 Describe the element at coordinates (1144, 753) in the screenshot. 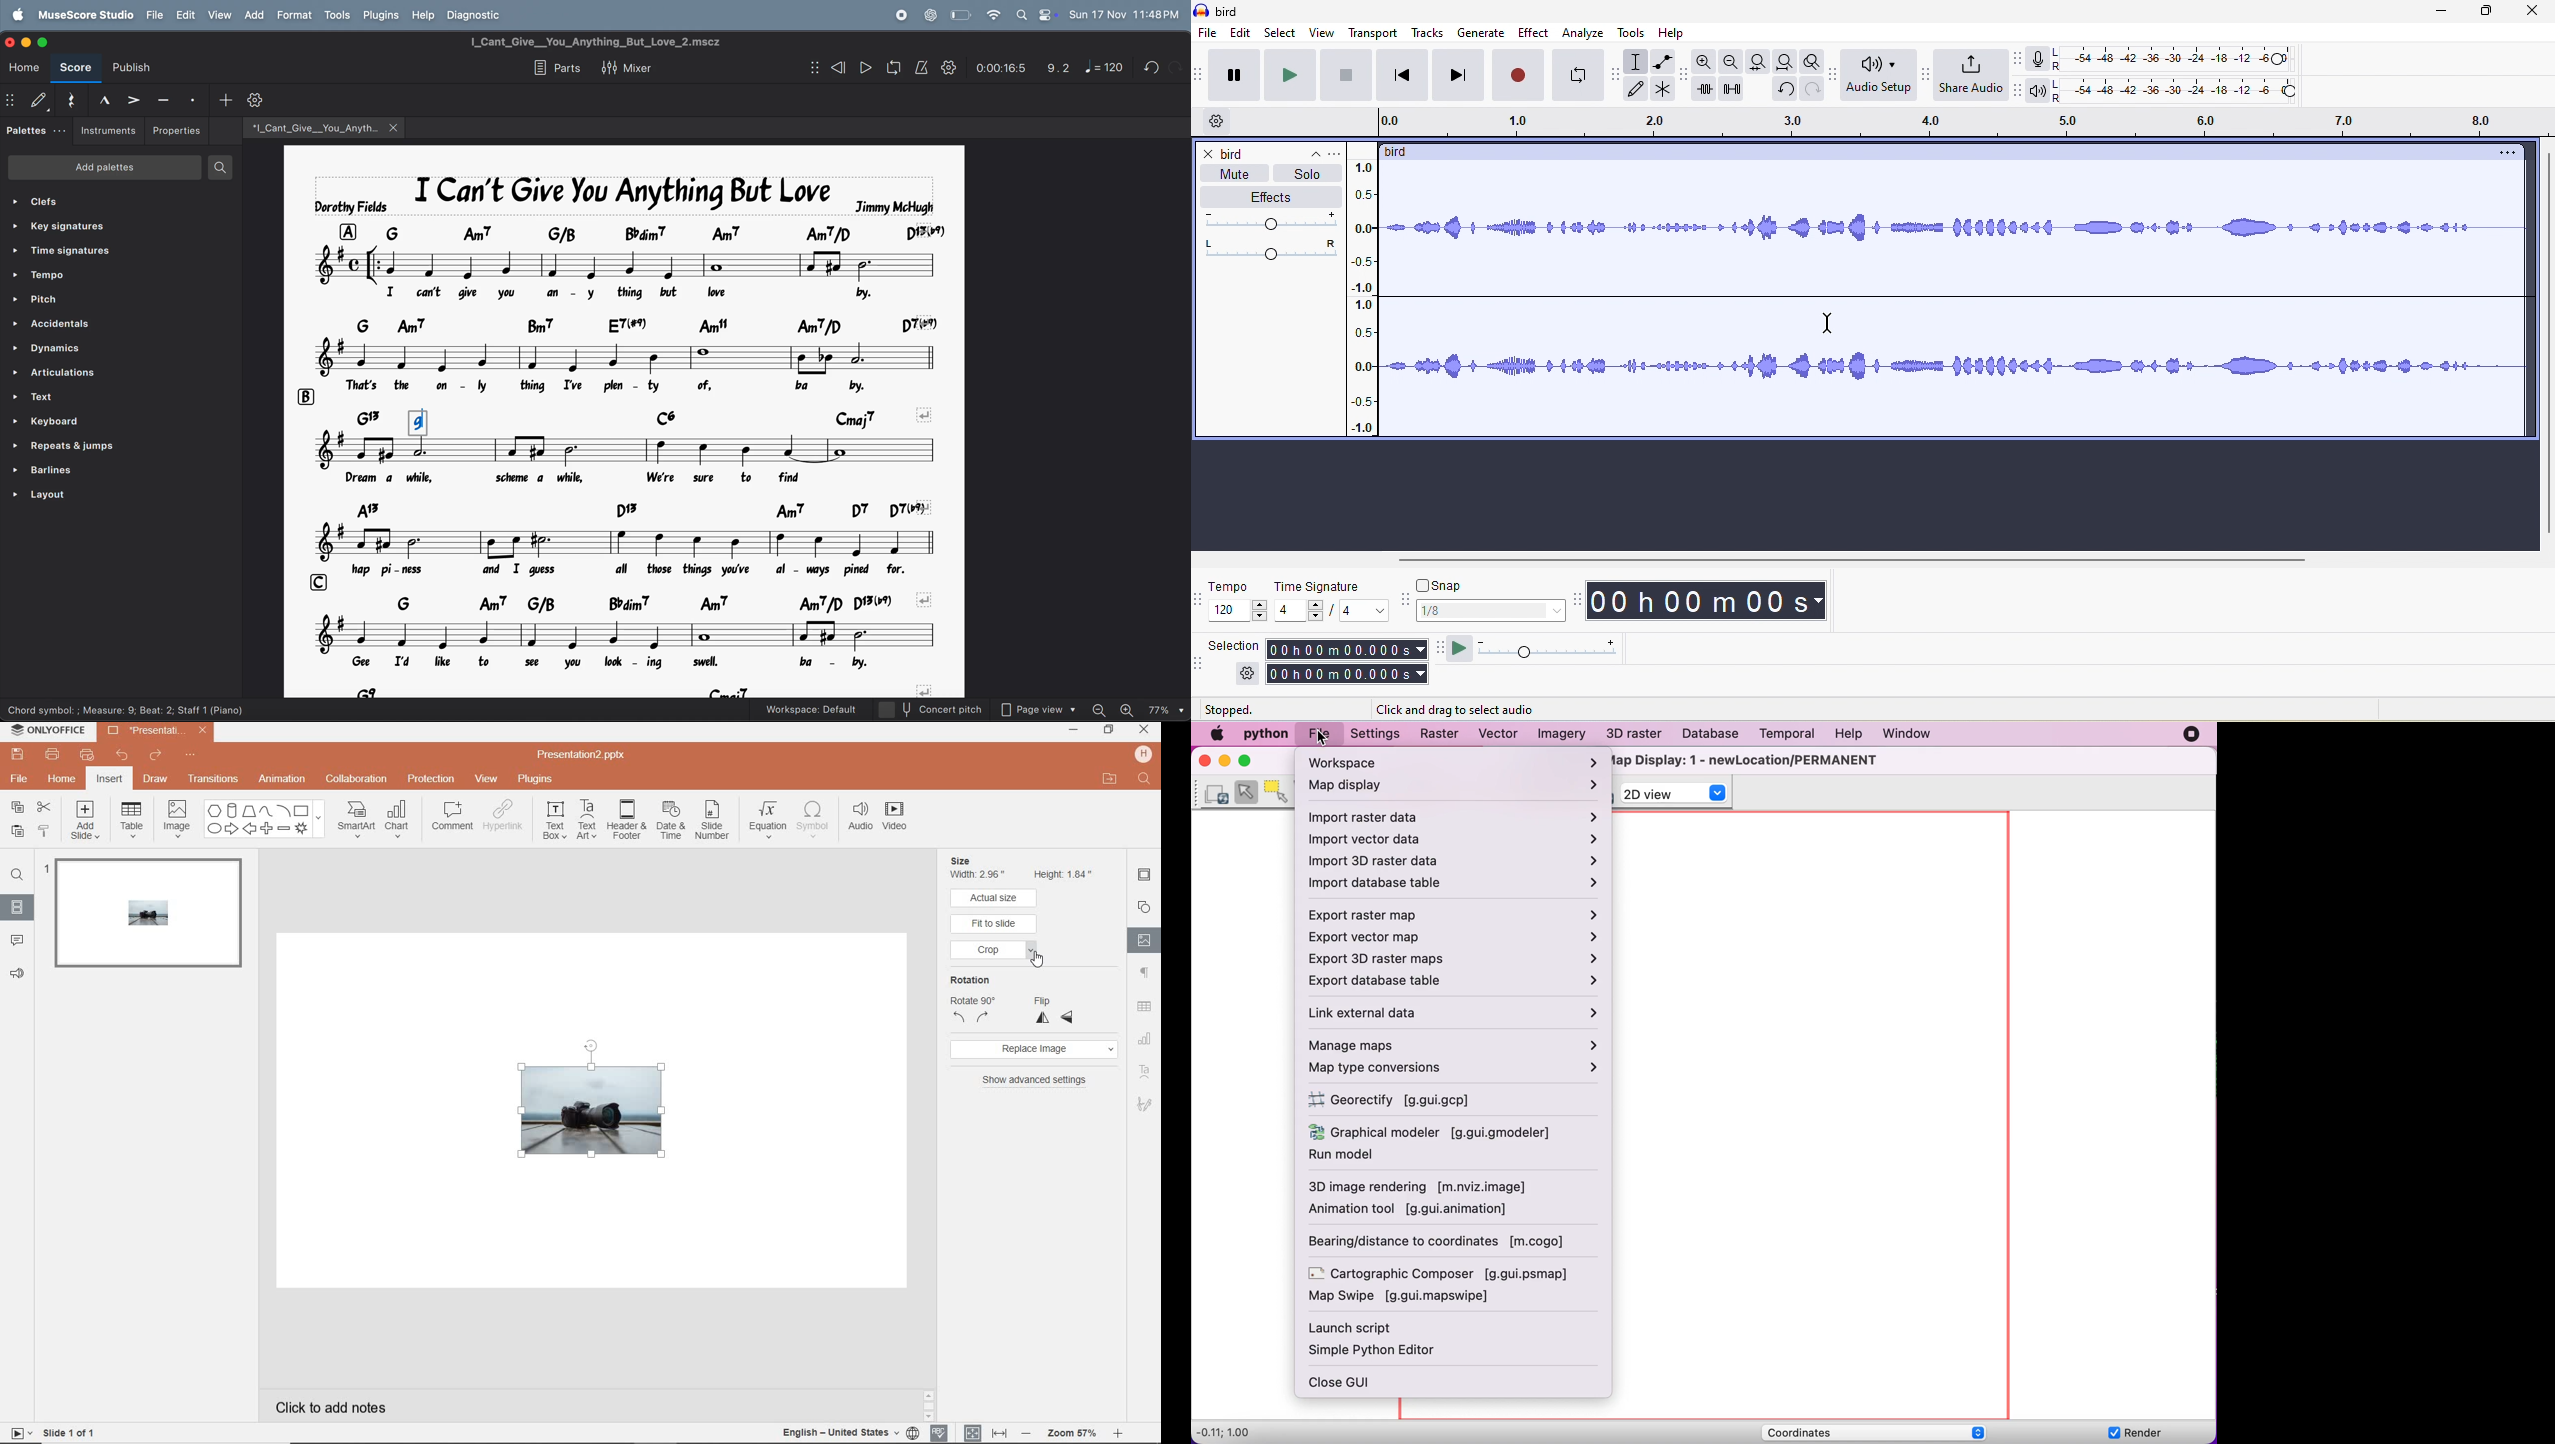

I see `hp` at that location.